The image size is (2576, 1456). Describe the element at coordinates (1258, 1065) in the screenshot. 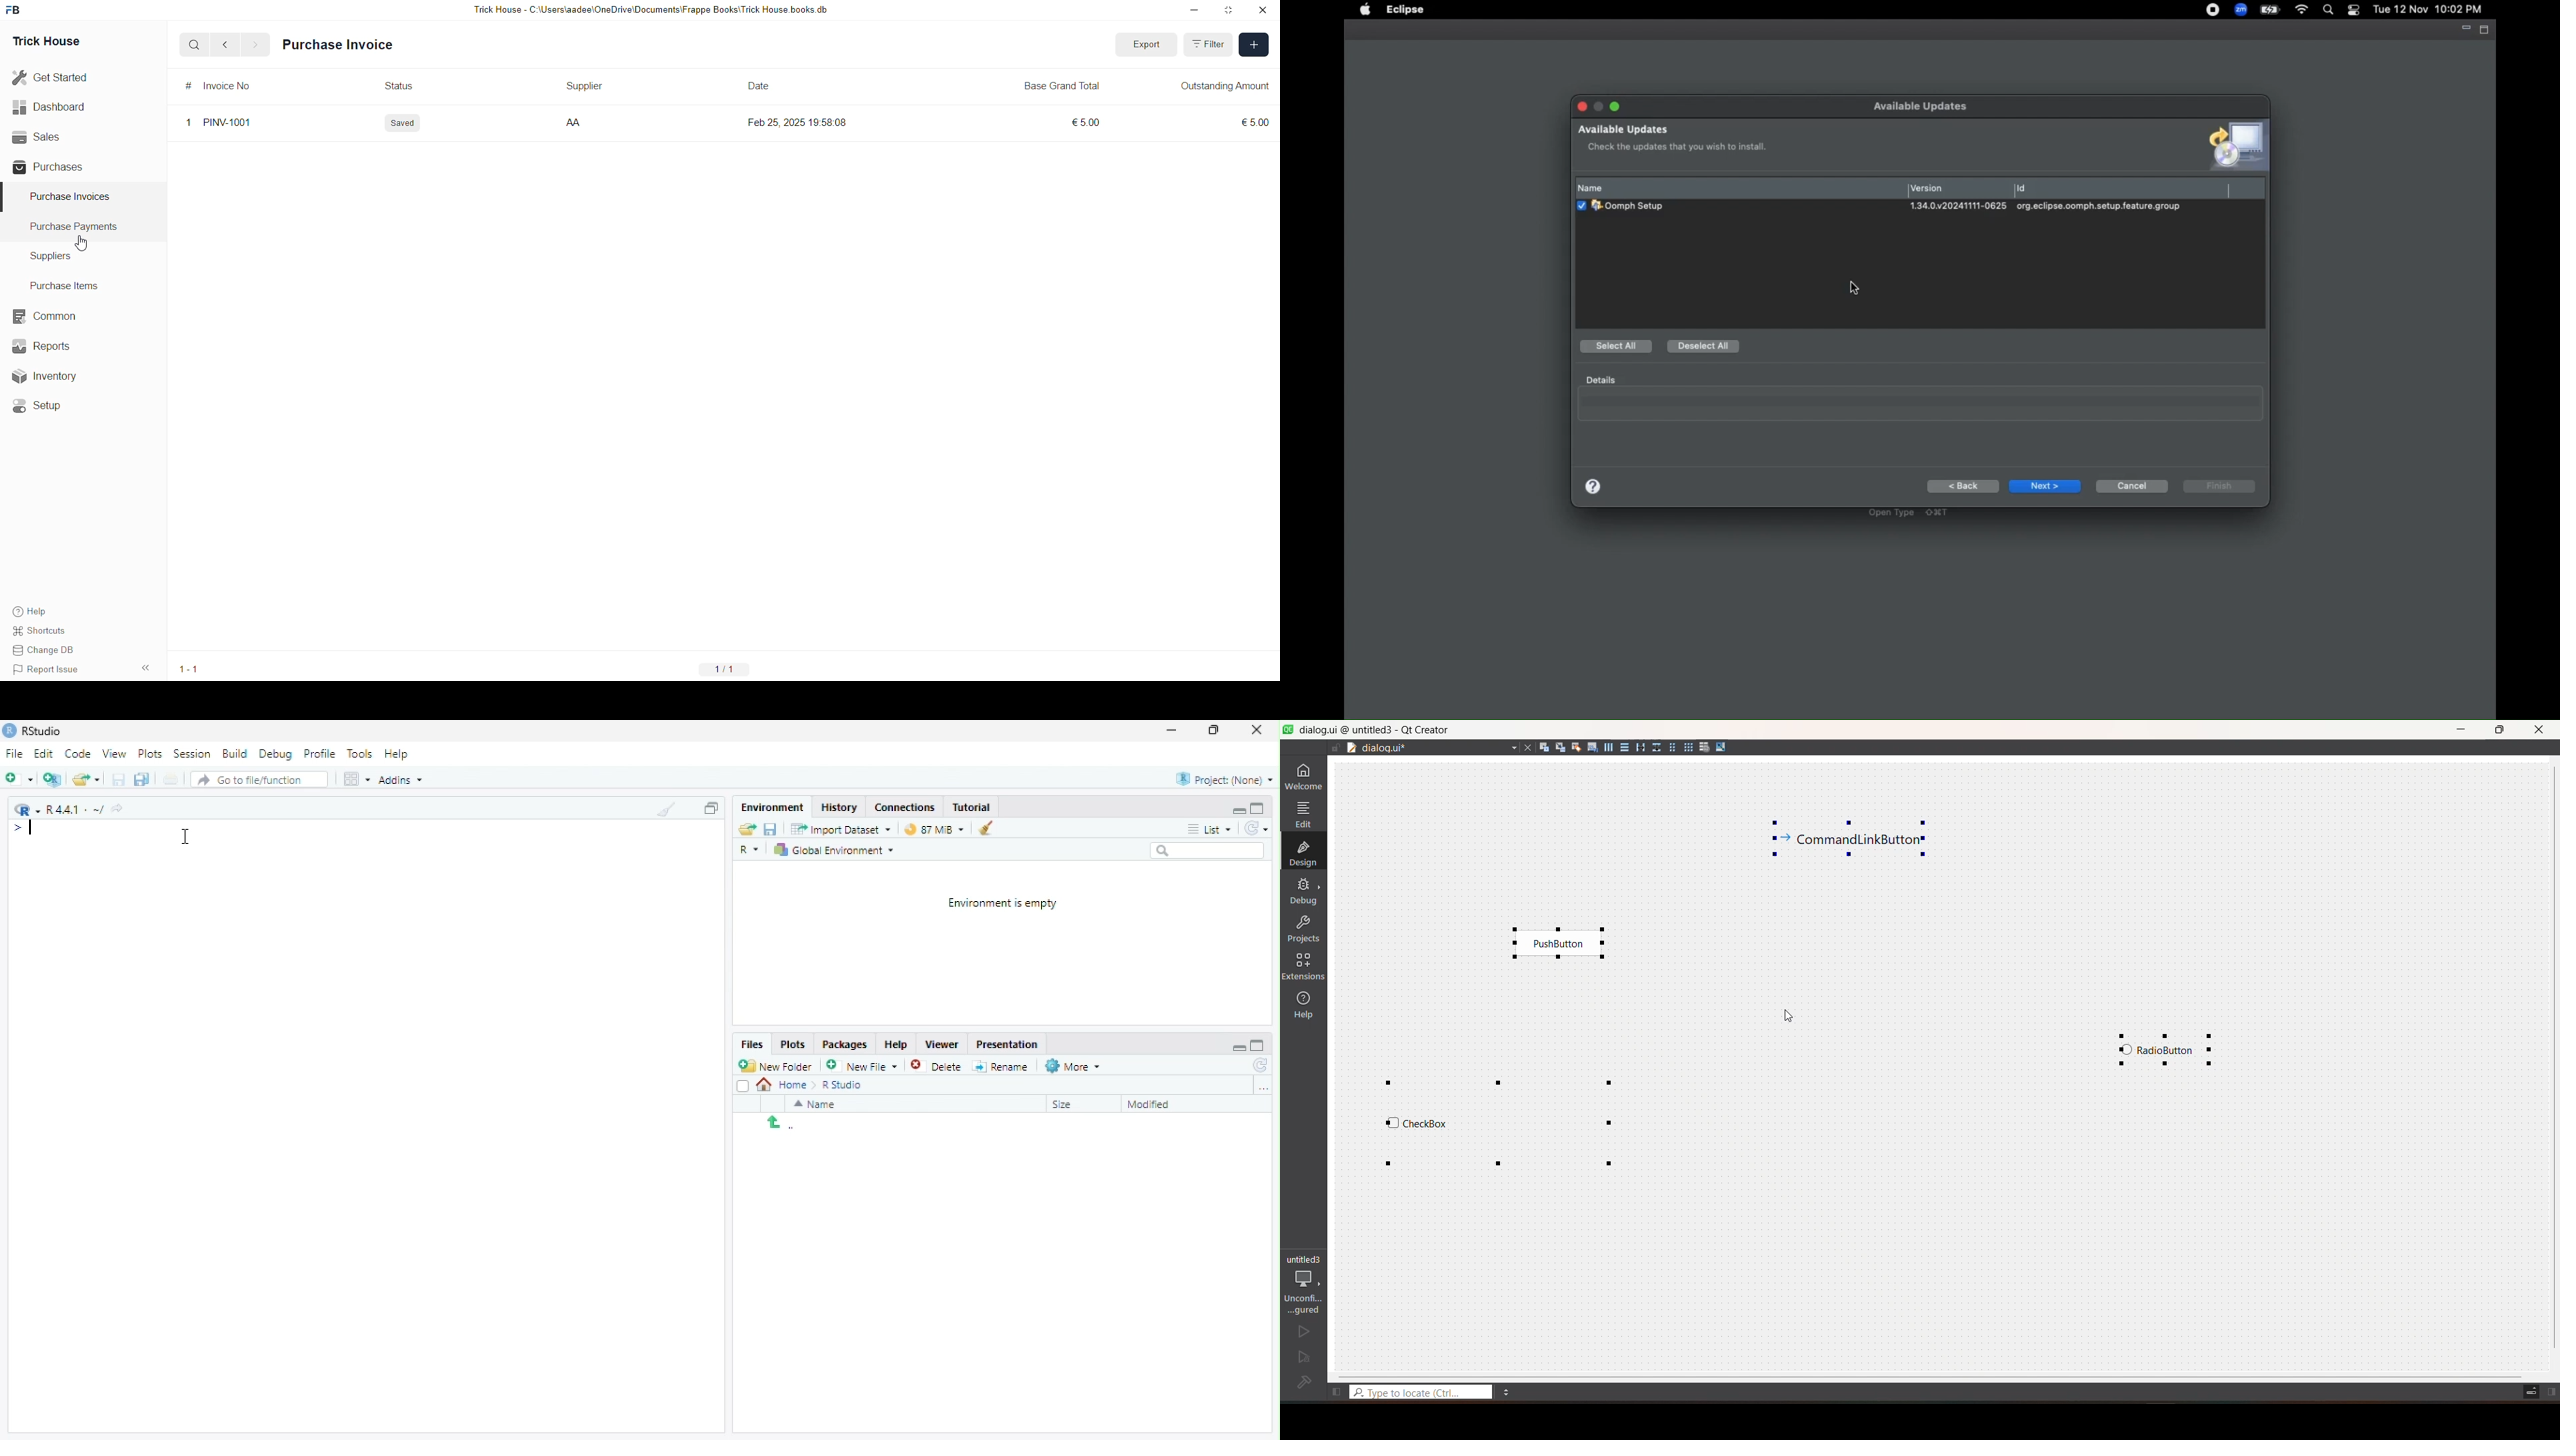

I see `Refresh` at that location.